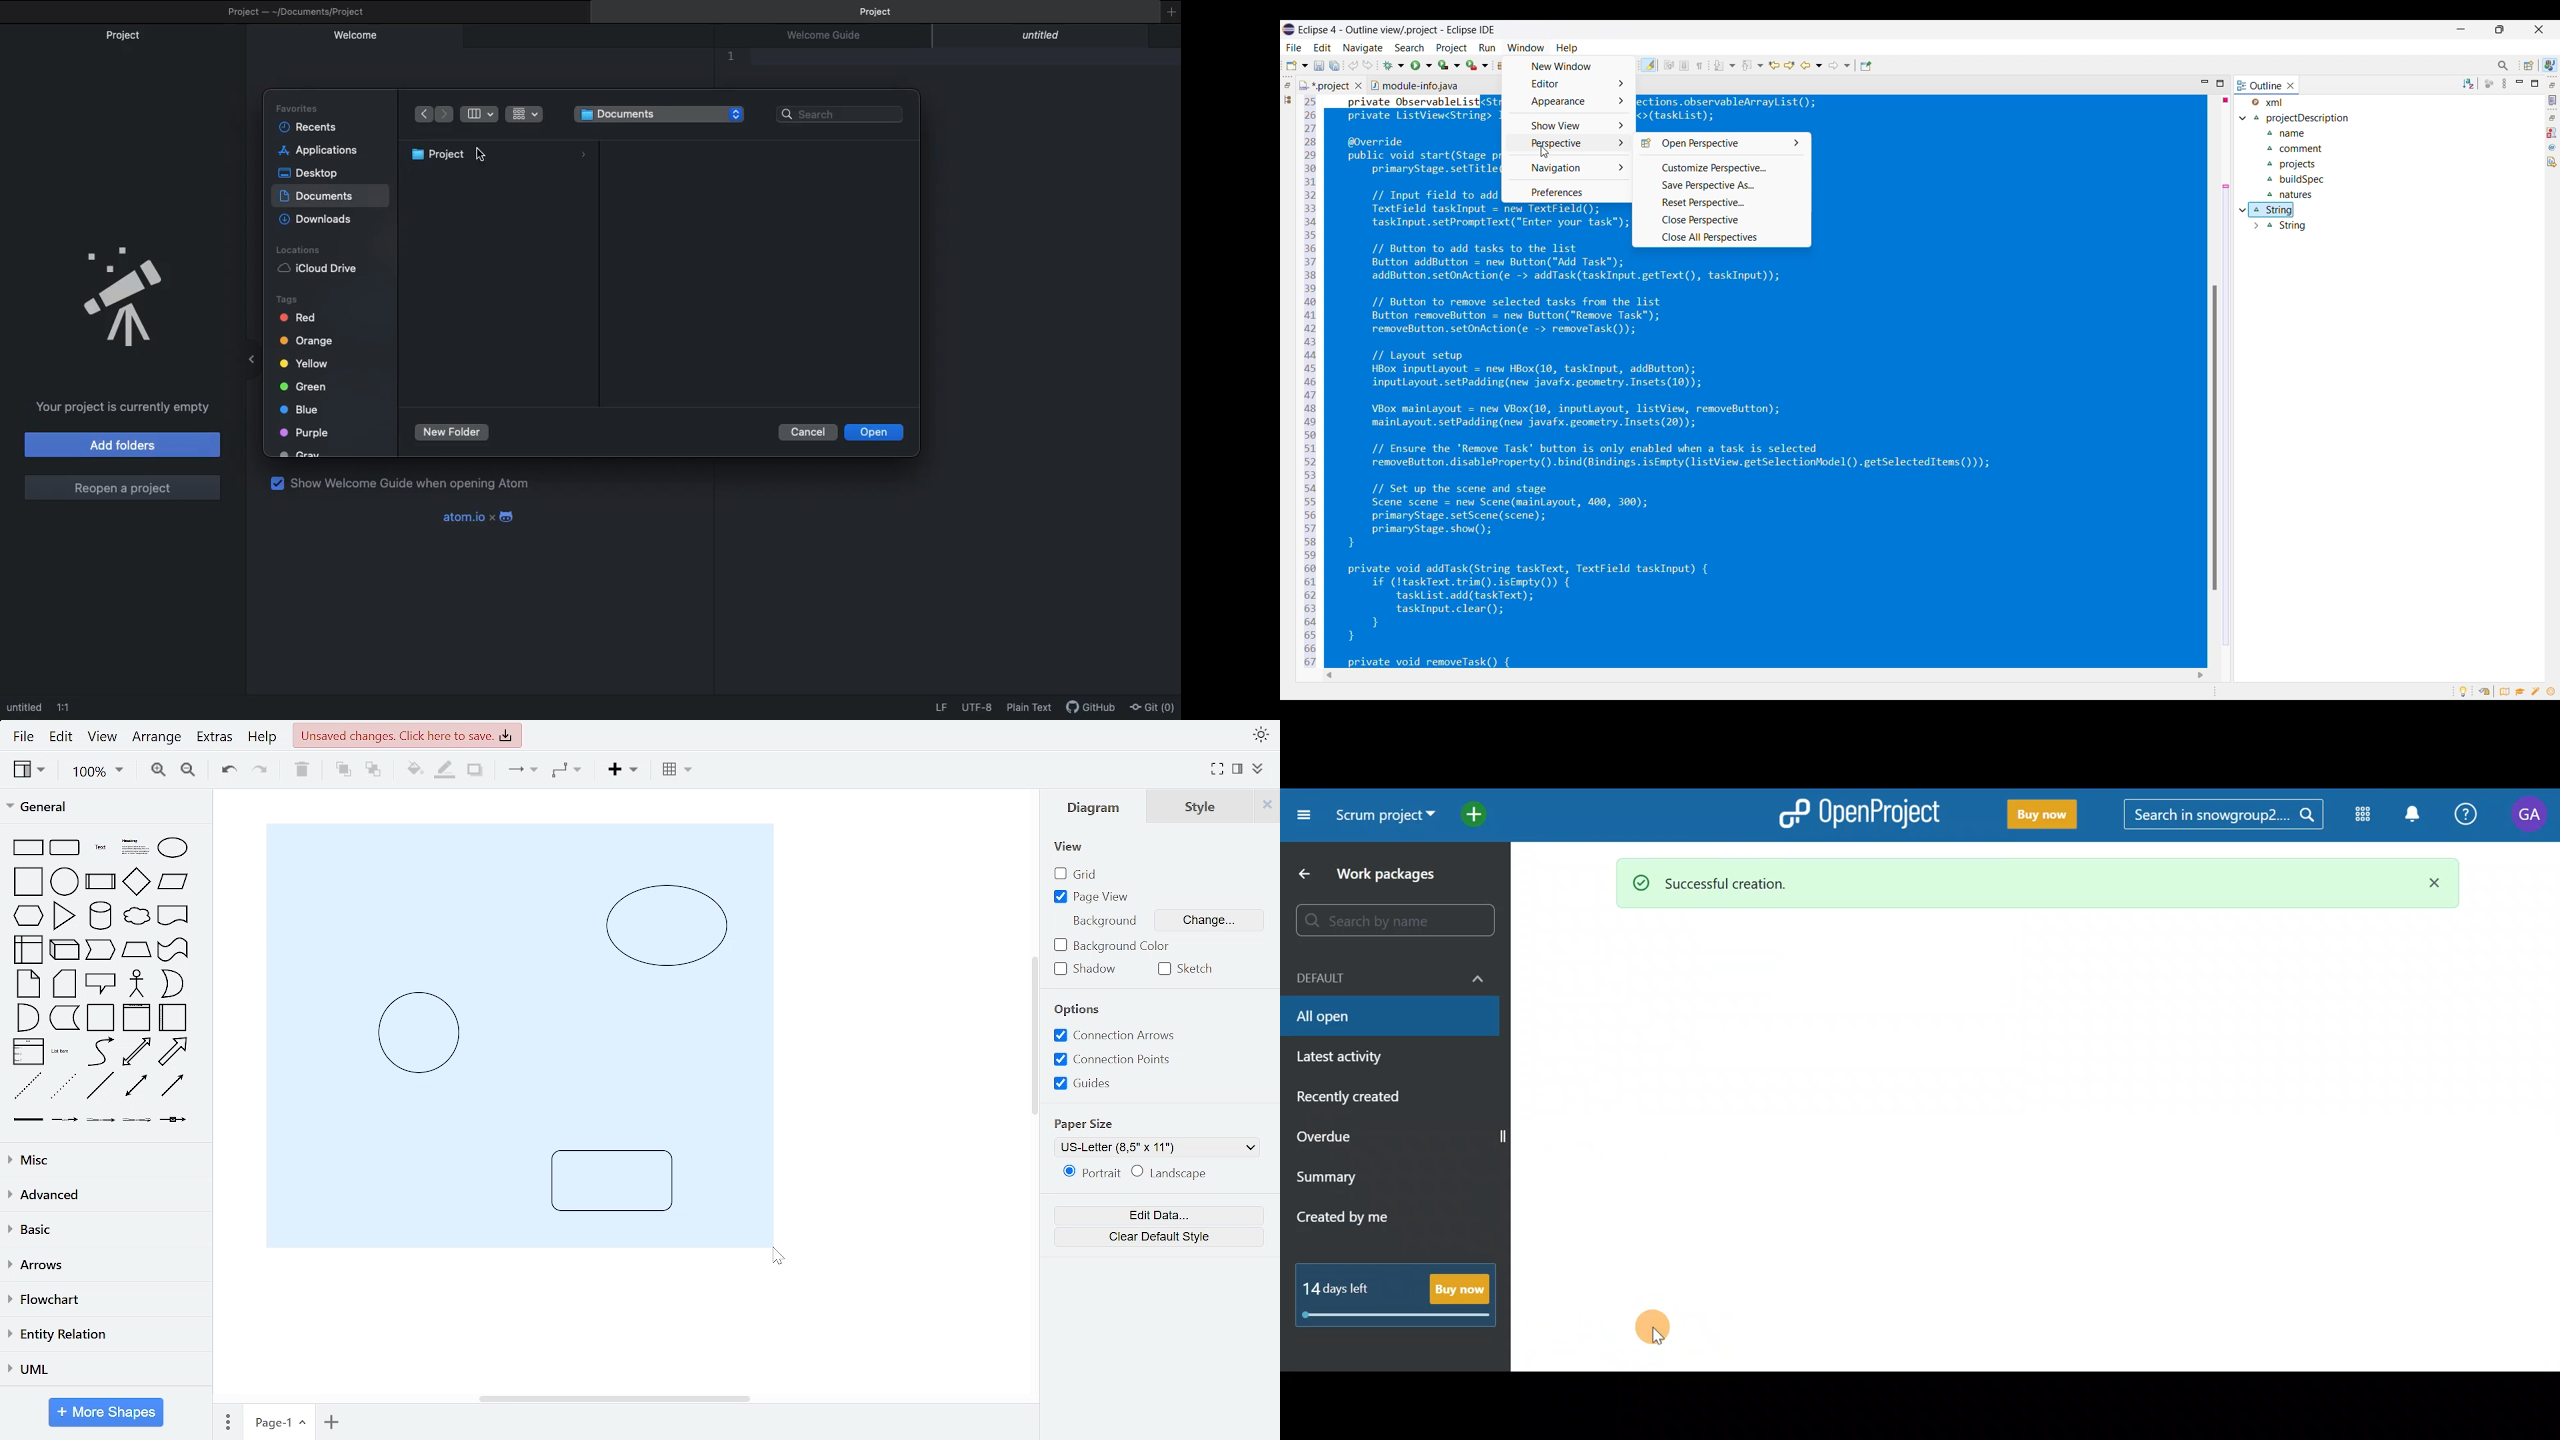 This screenshot has width=2576, height=1456. I want to click on zoom out, so click(186, 772).